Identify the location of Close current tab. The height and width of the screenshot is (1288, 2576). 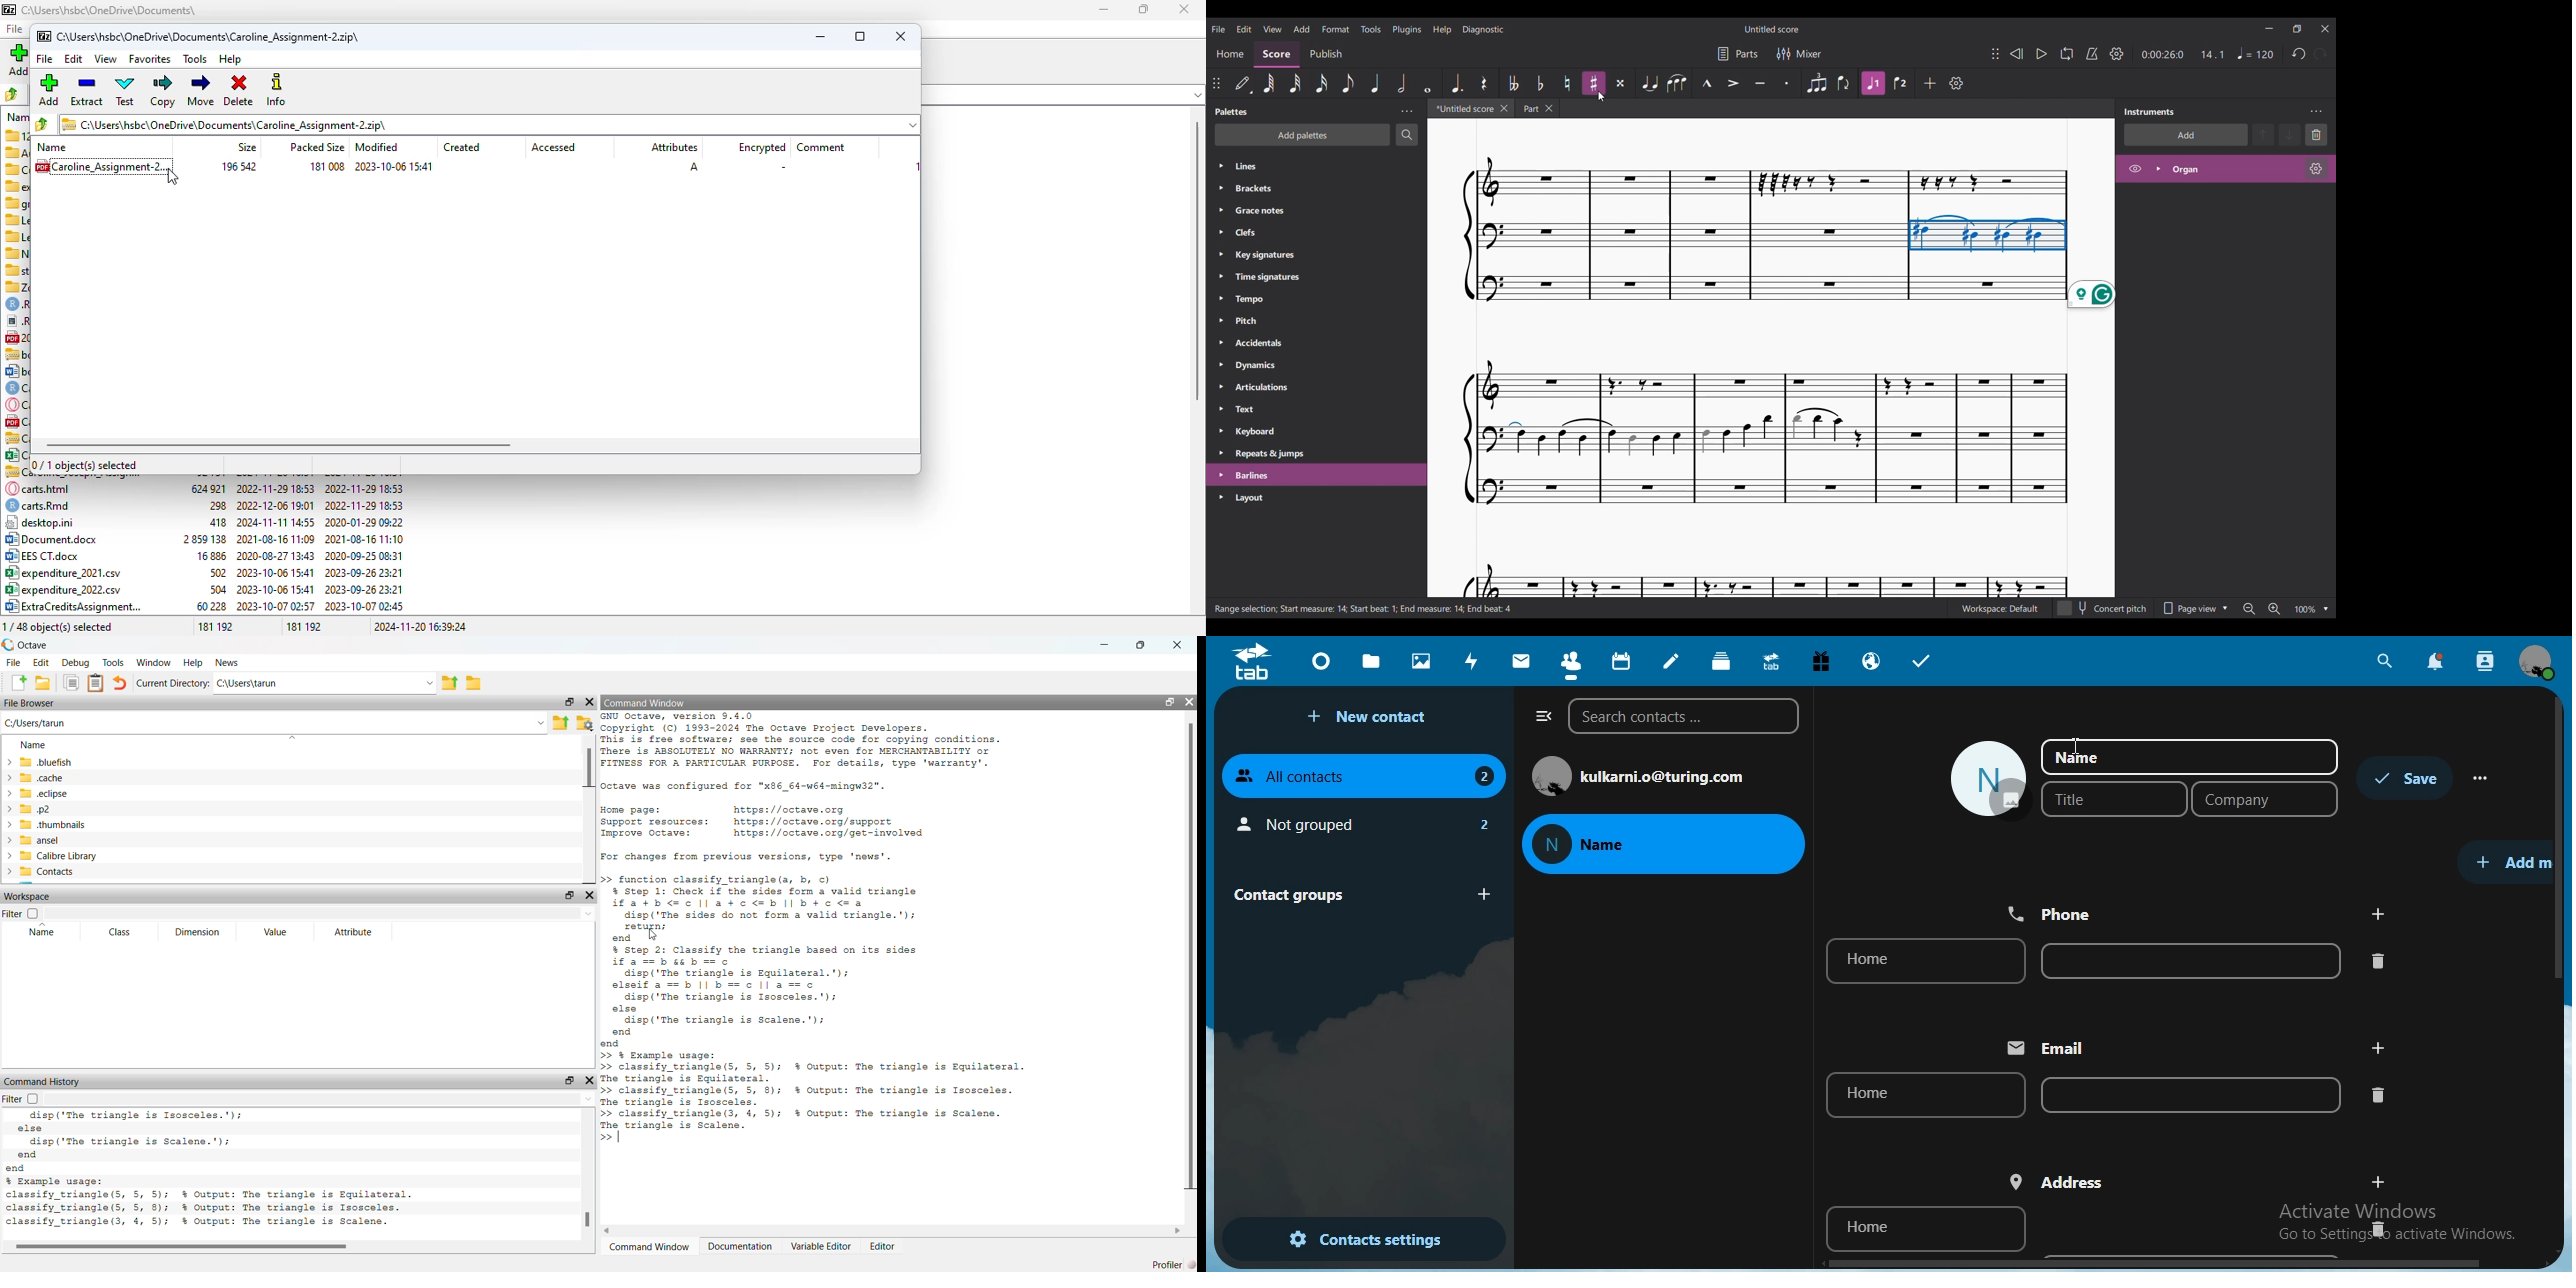
(1504, 108).